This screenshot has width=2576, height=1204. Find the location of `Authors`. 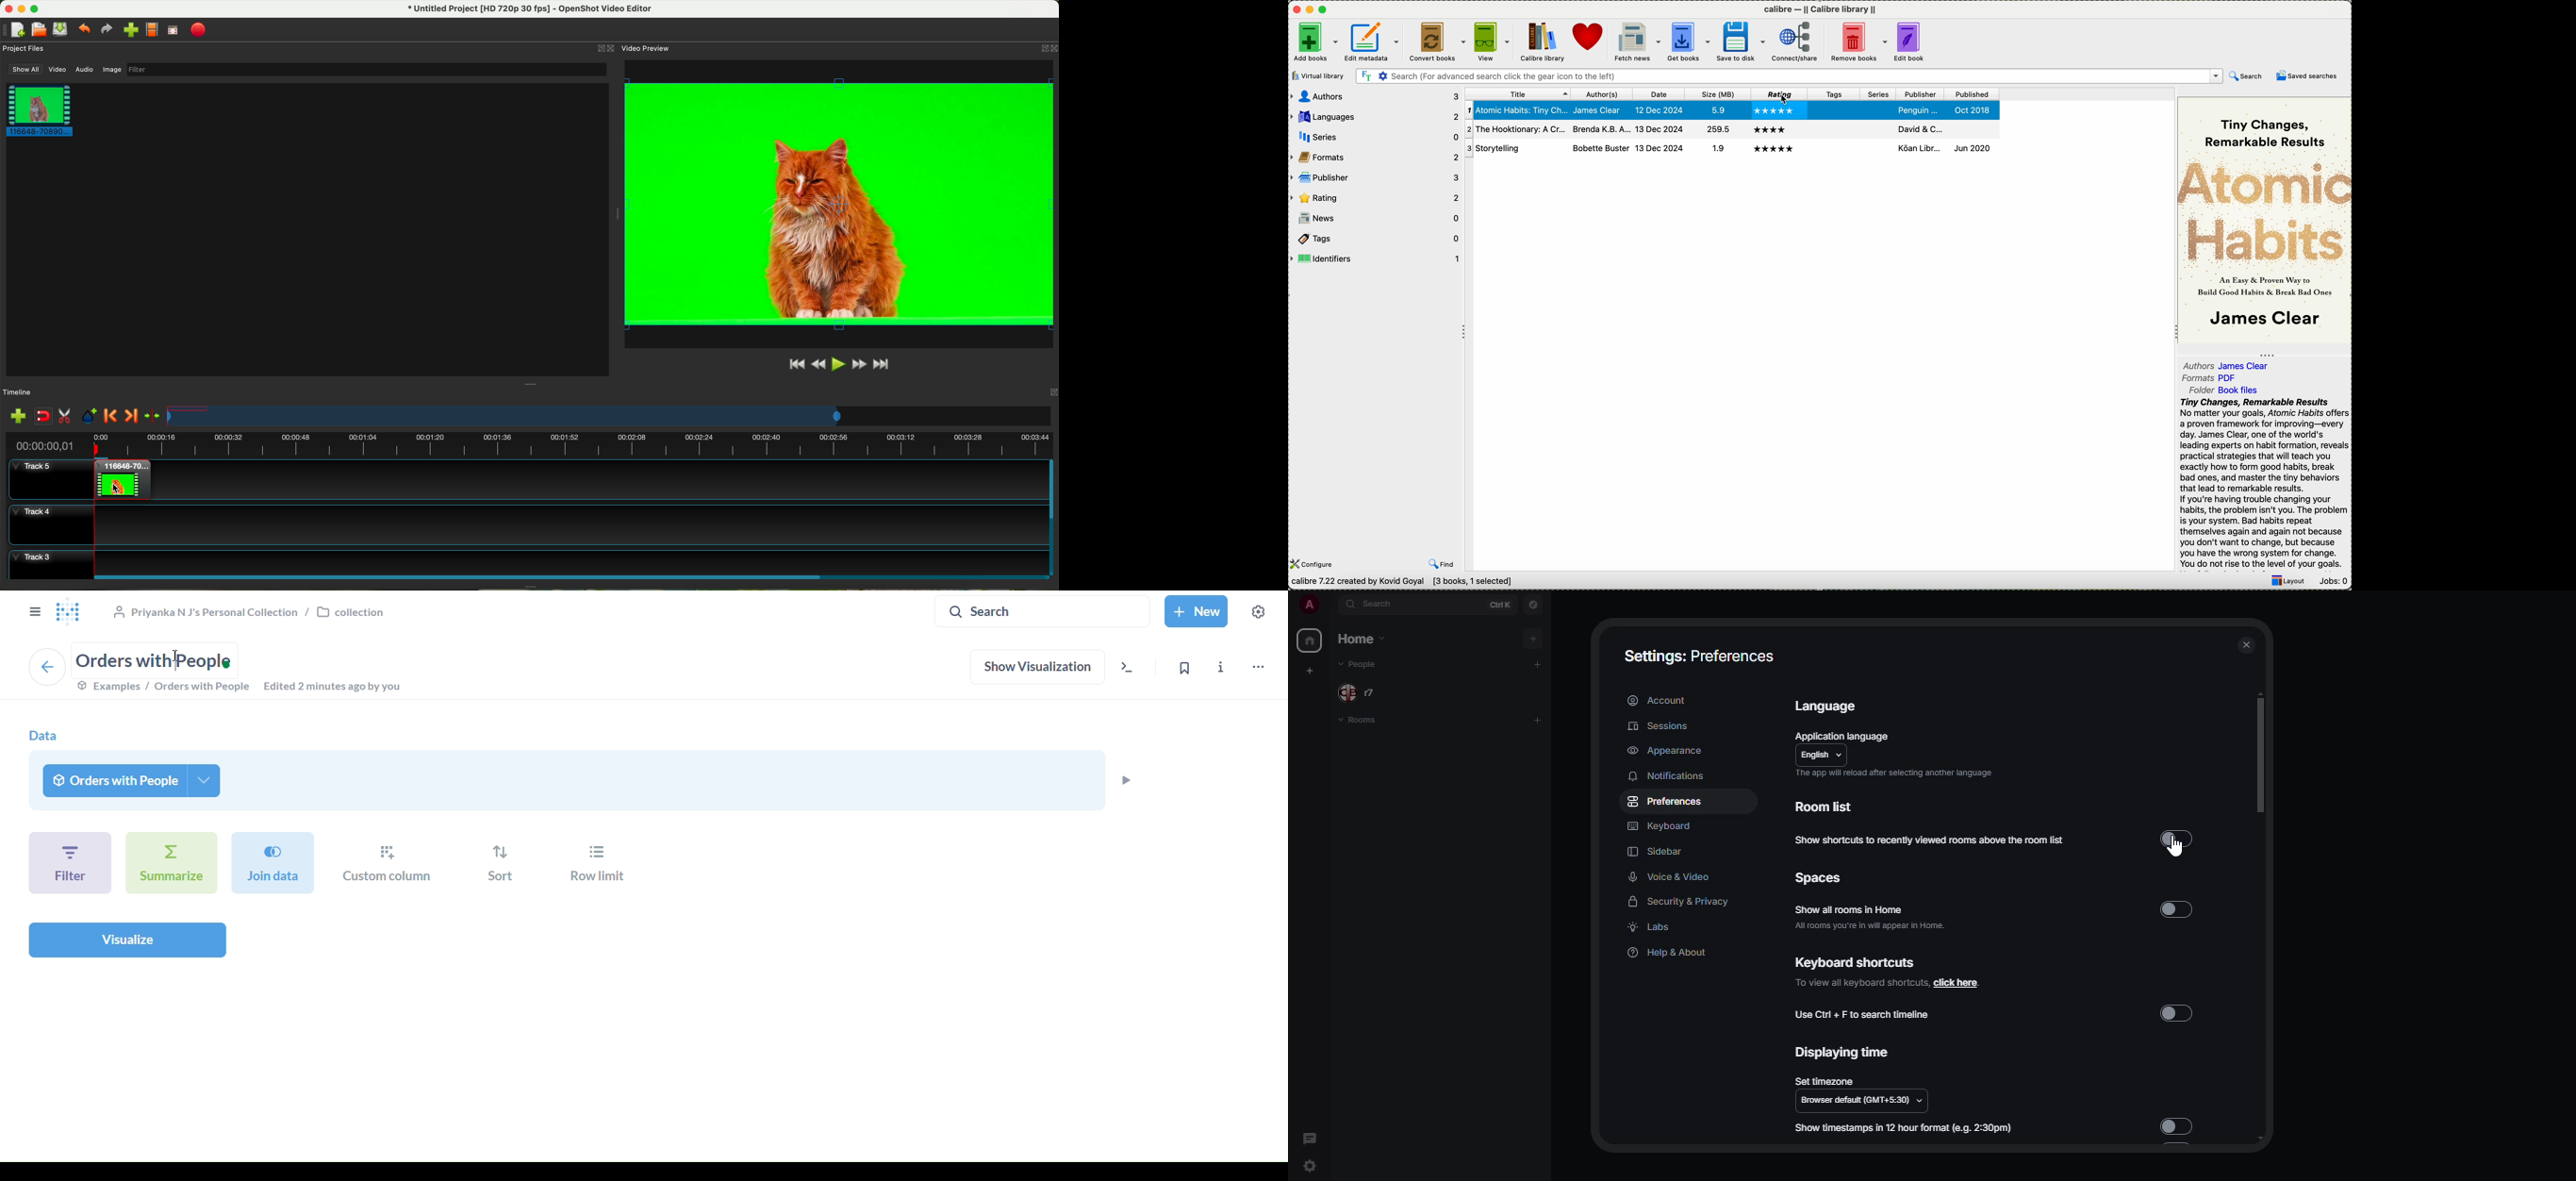

Authors is located at coordinates (2199, 365).